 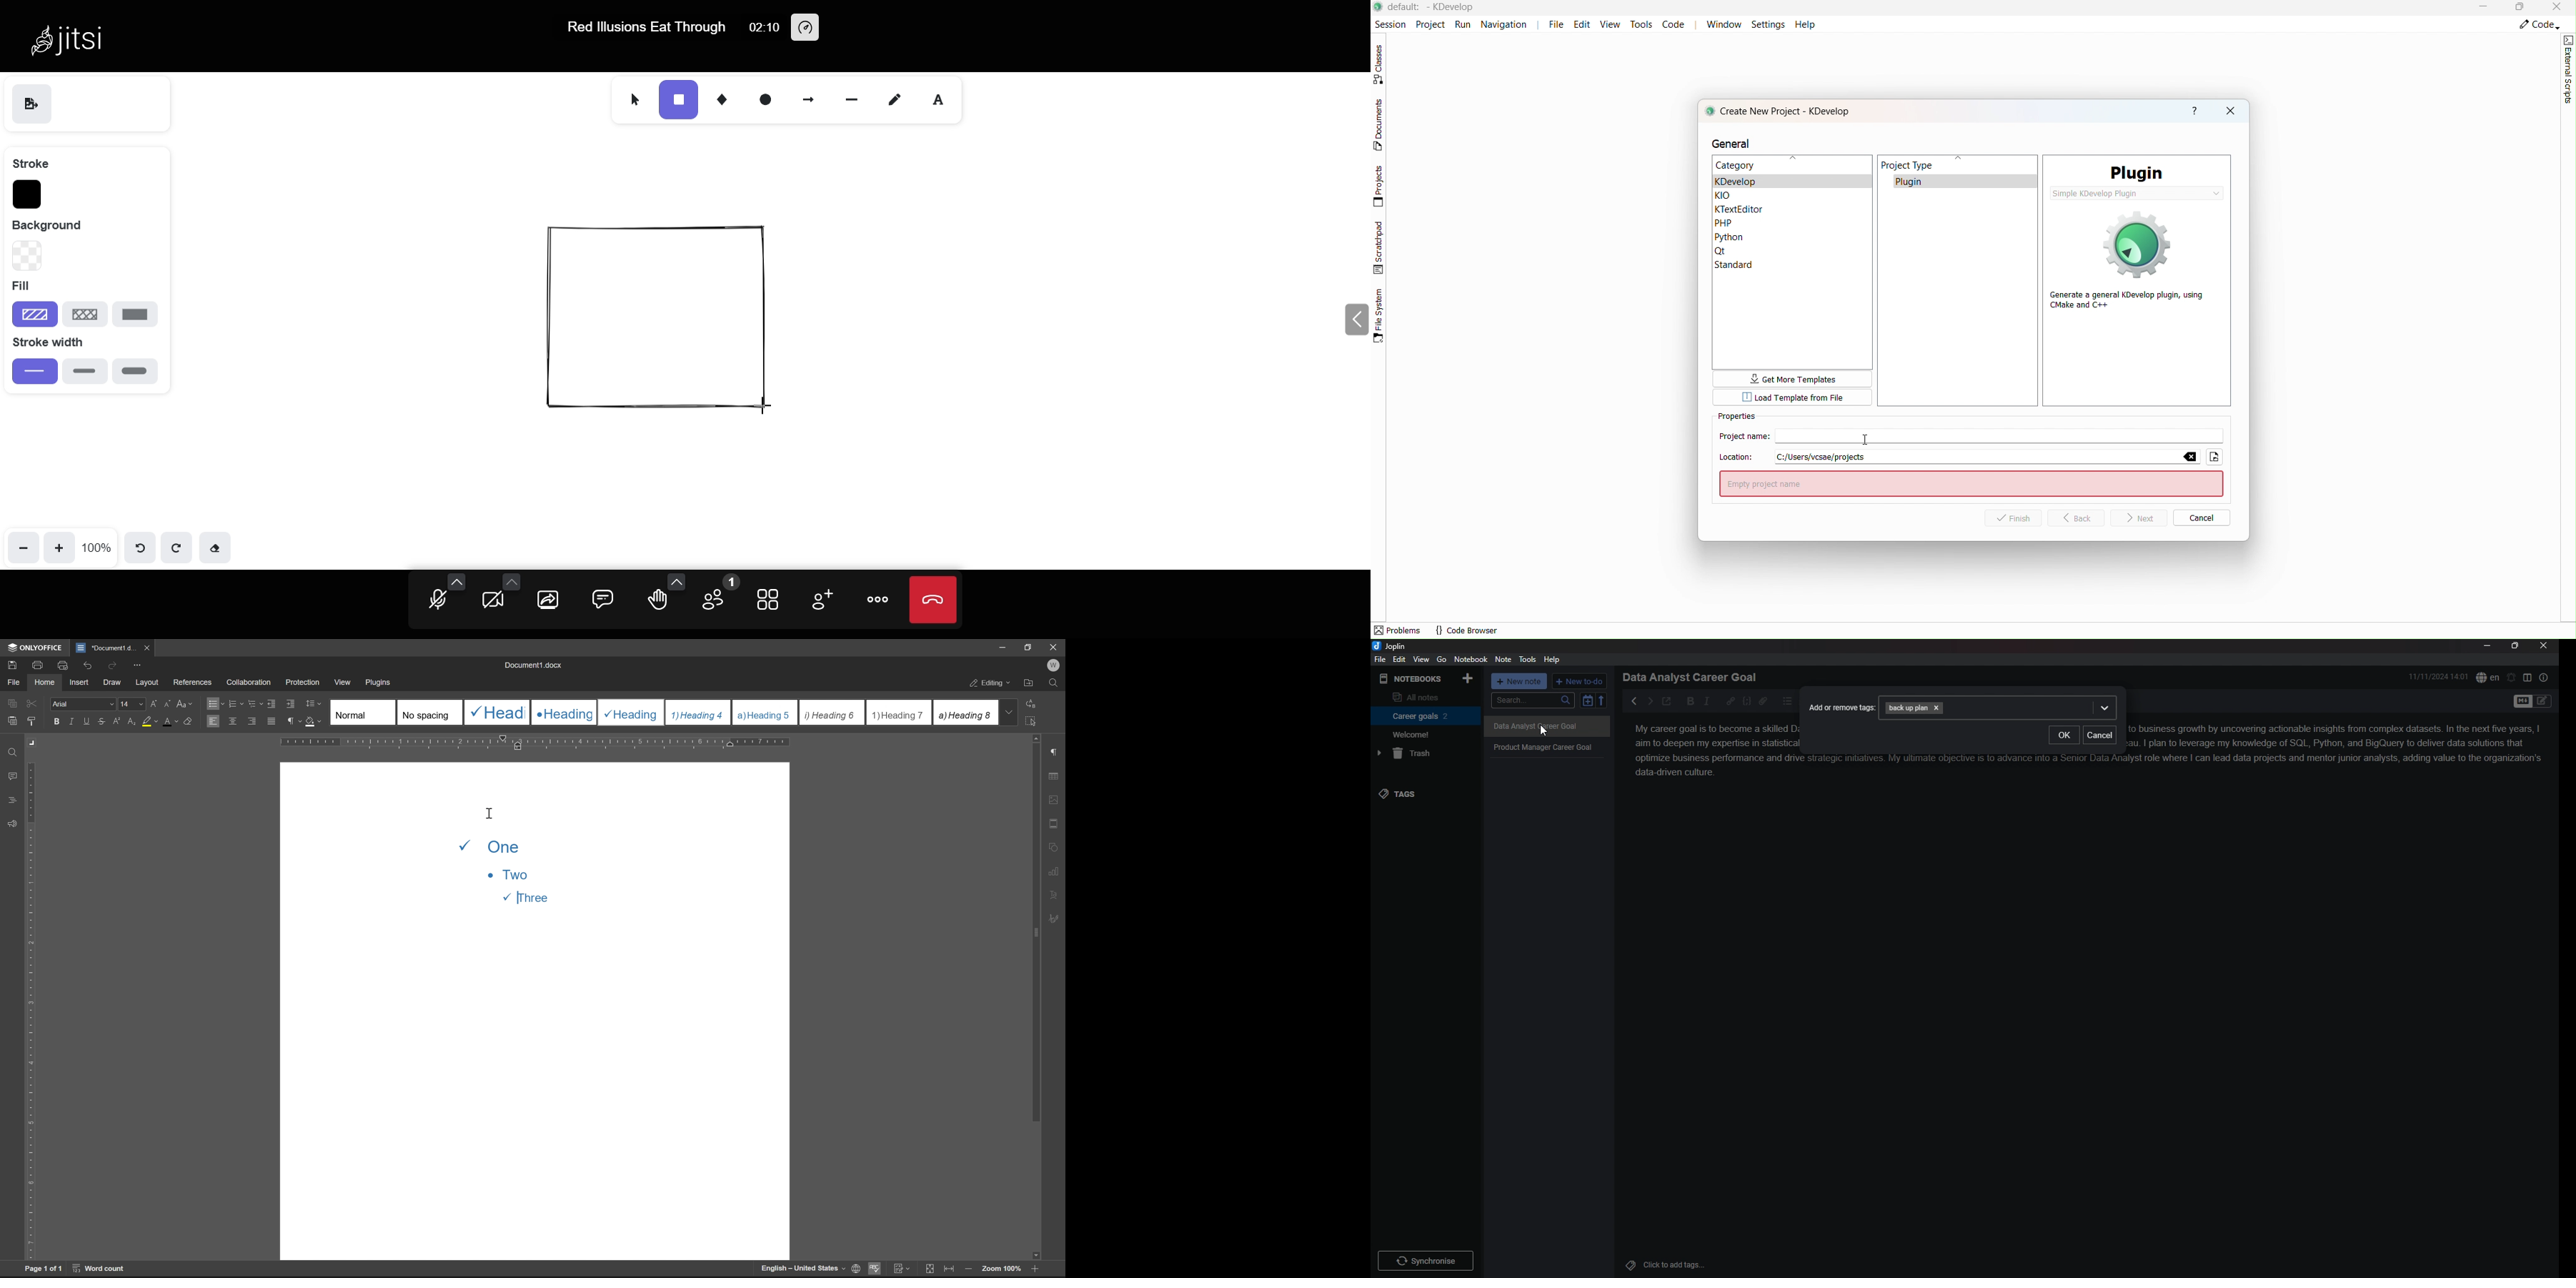 I want to click on file, so click(x=13, y=682).